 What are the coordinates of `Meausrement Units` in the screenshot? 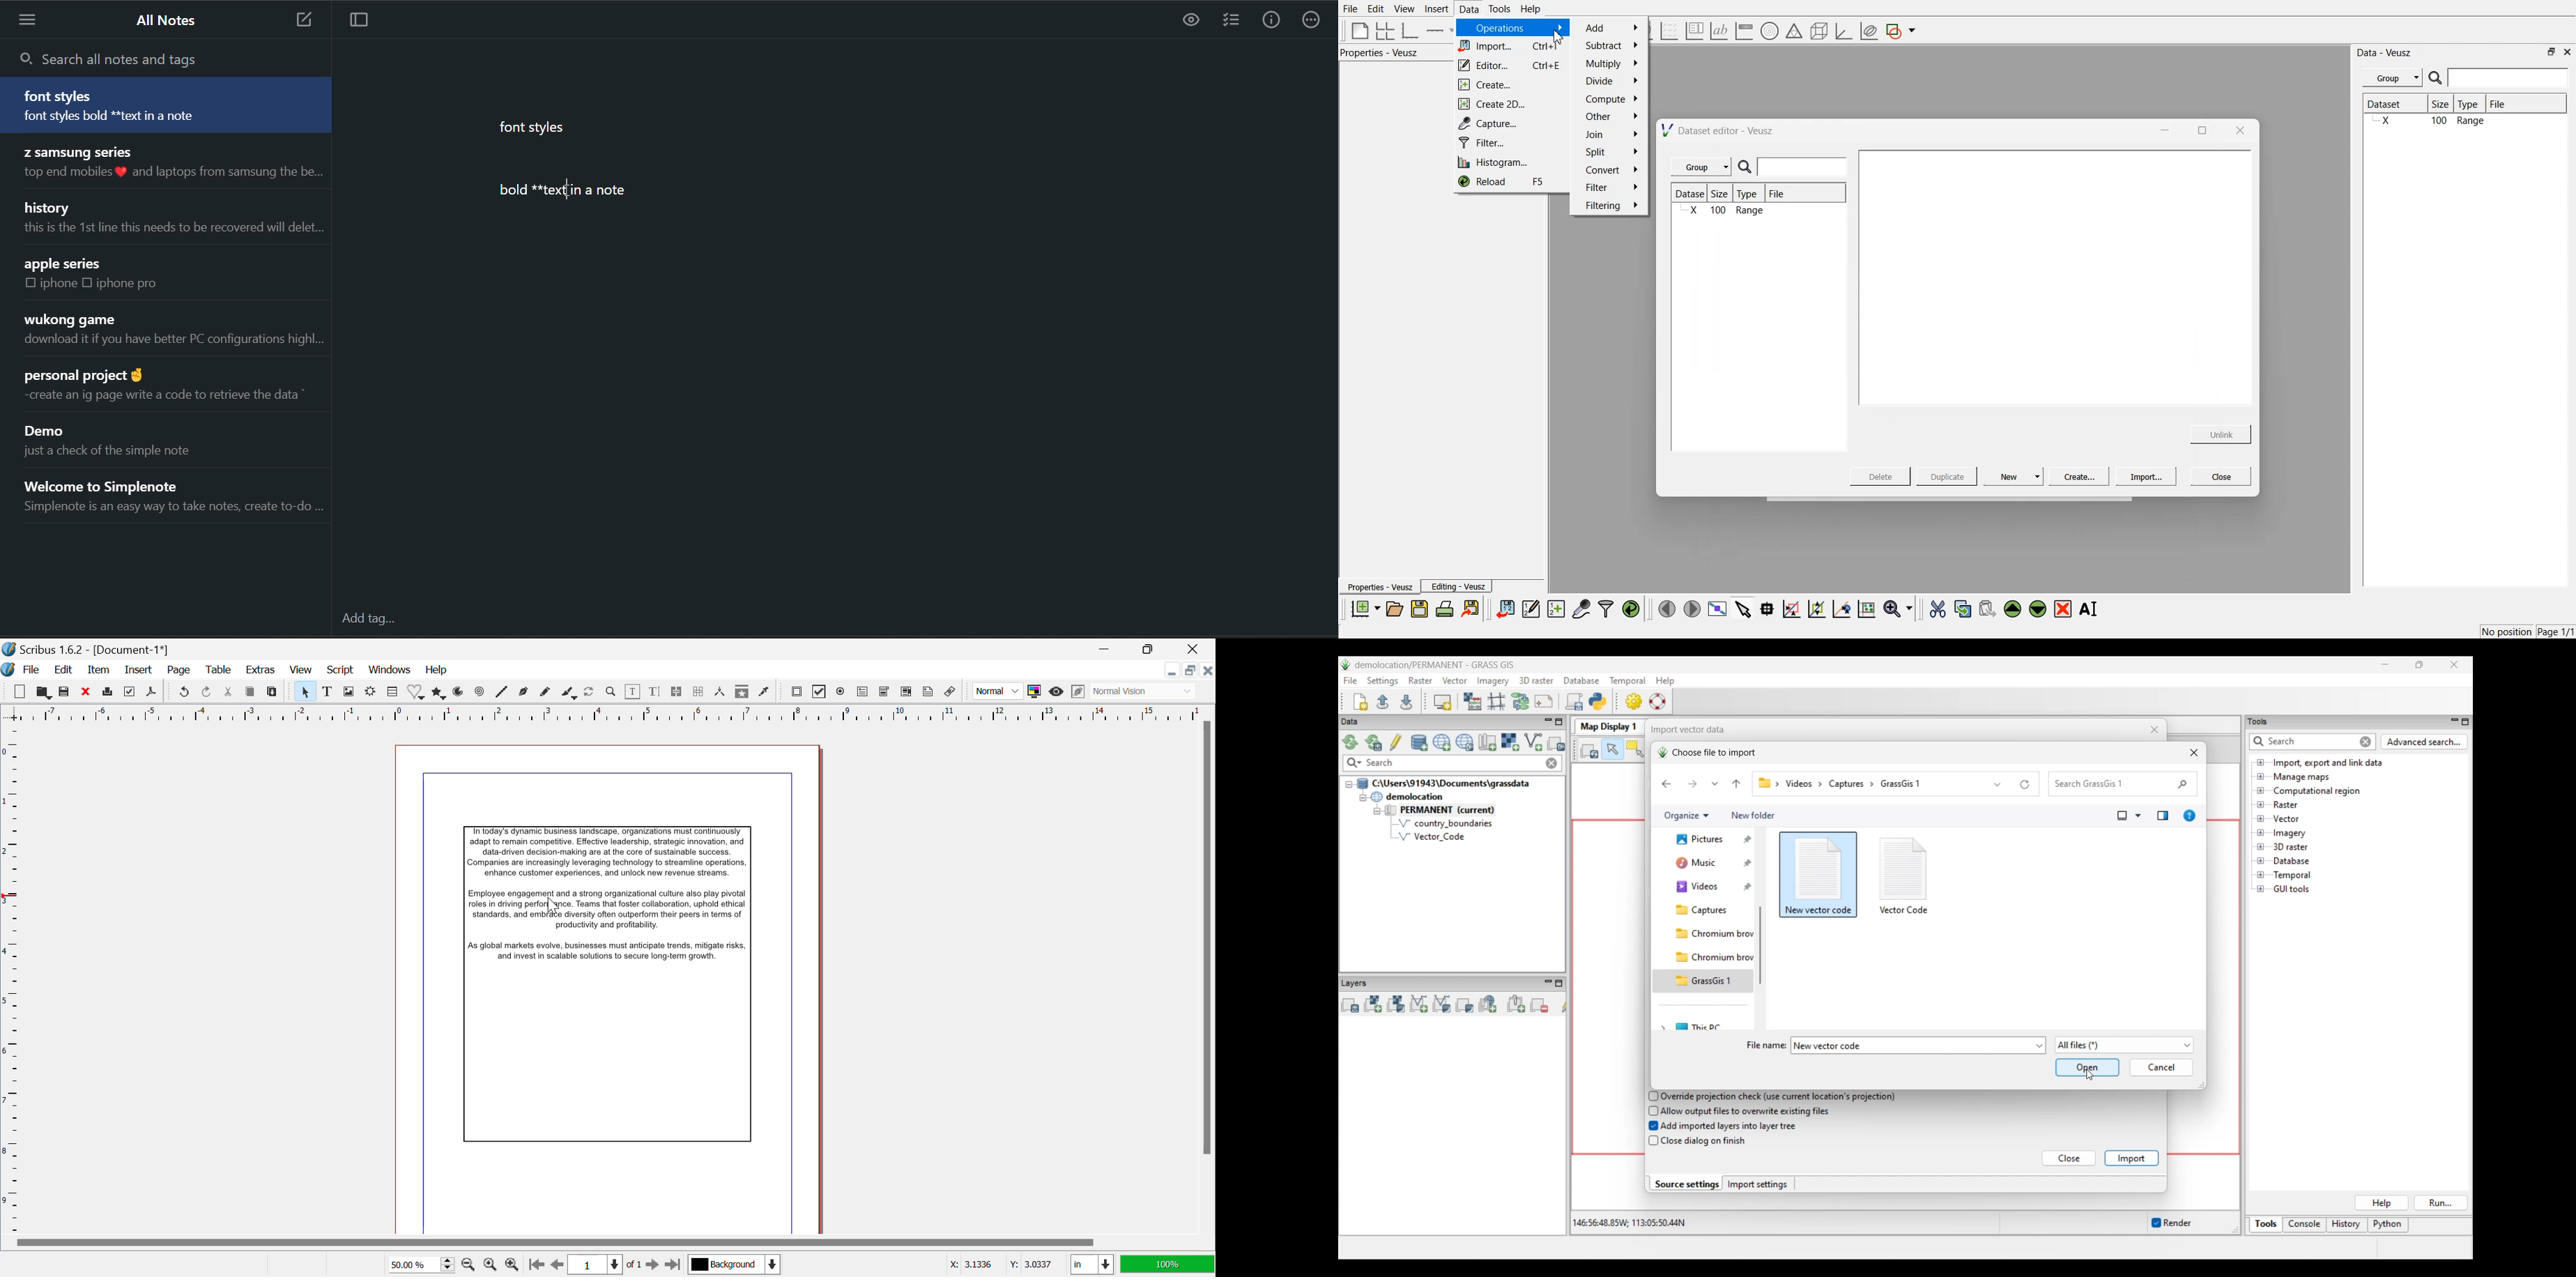 It's located at (1093, 1265).